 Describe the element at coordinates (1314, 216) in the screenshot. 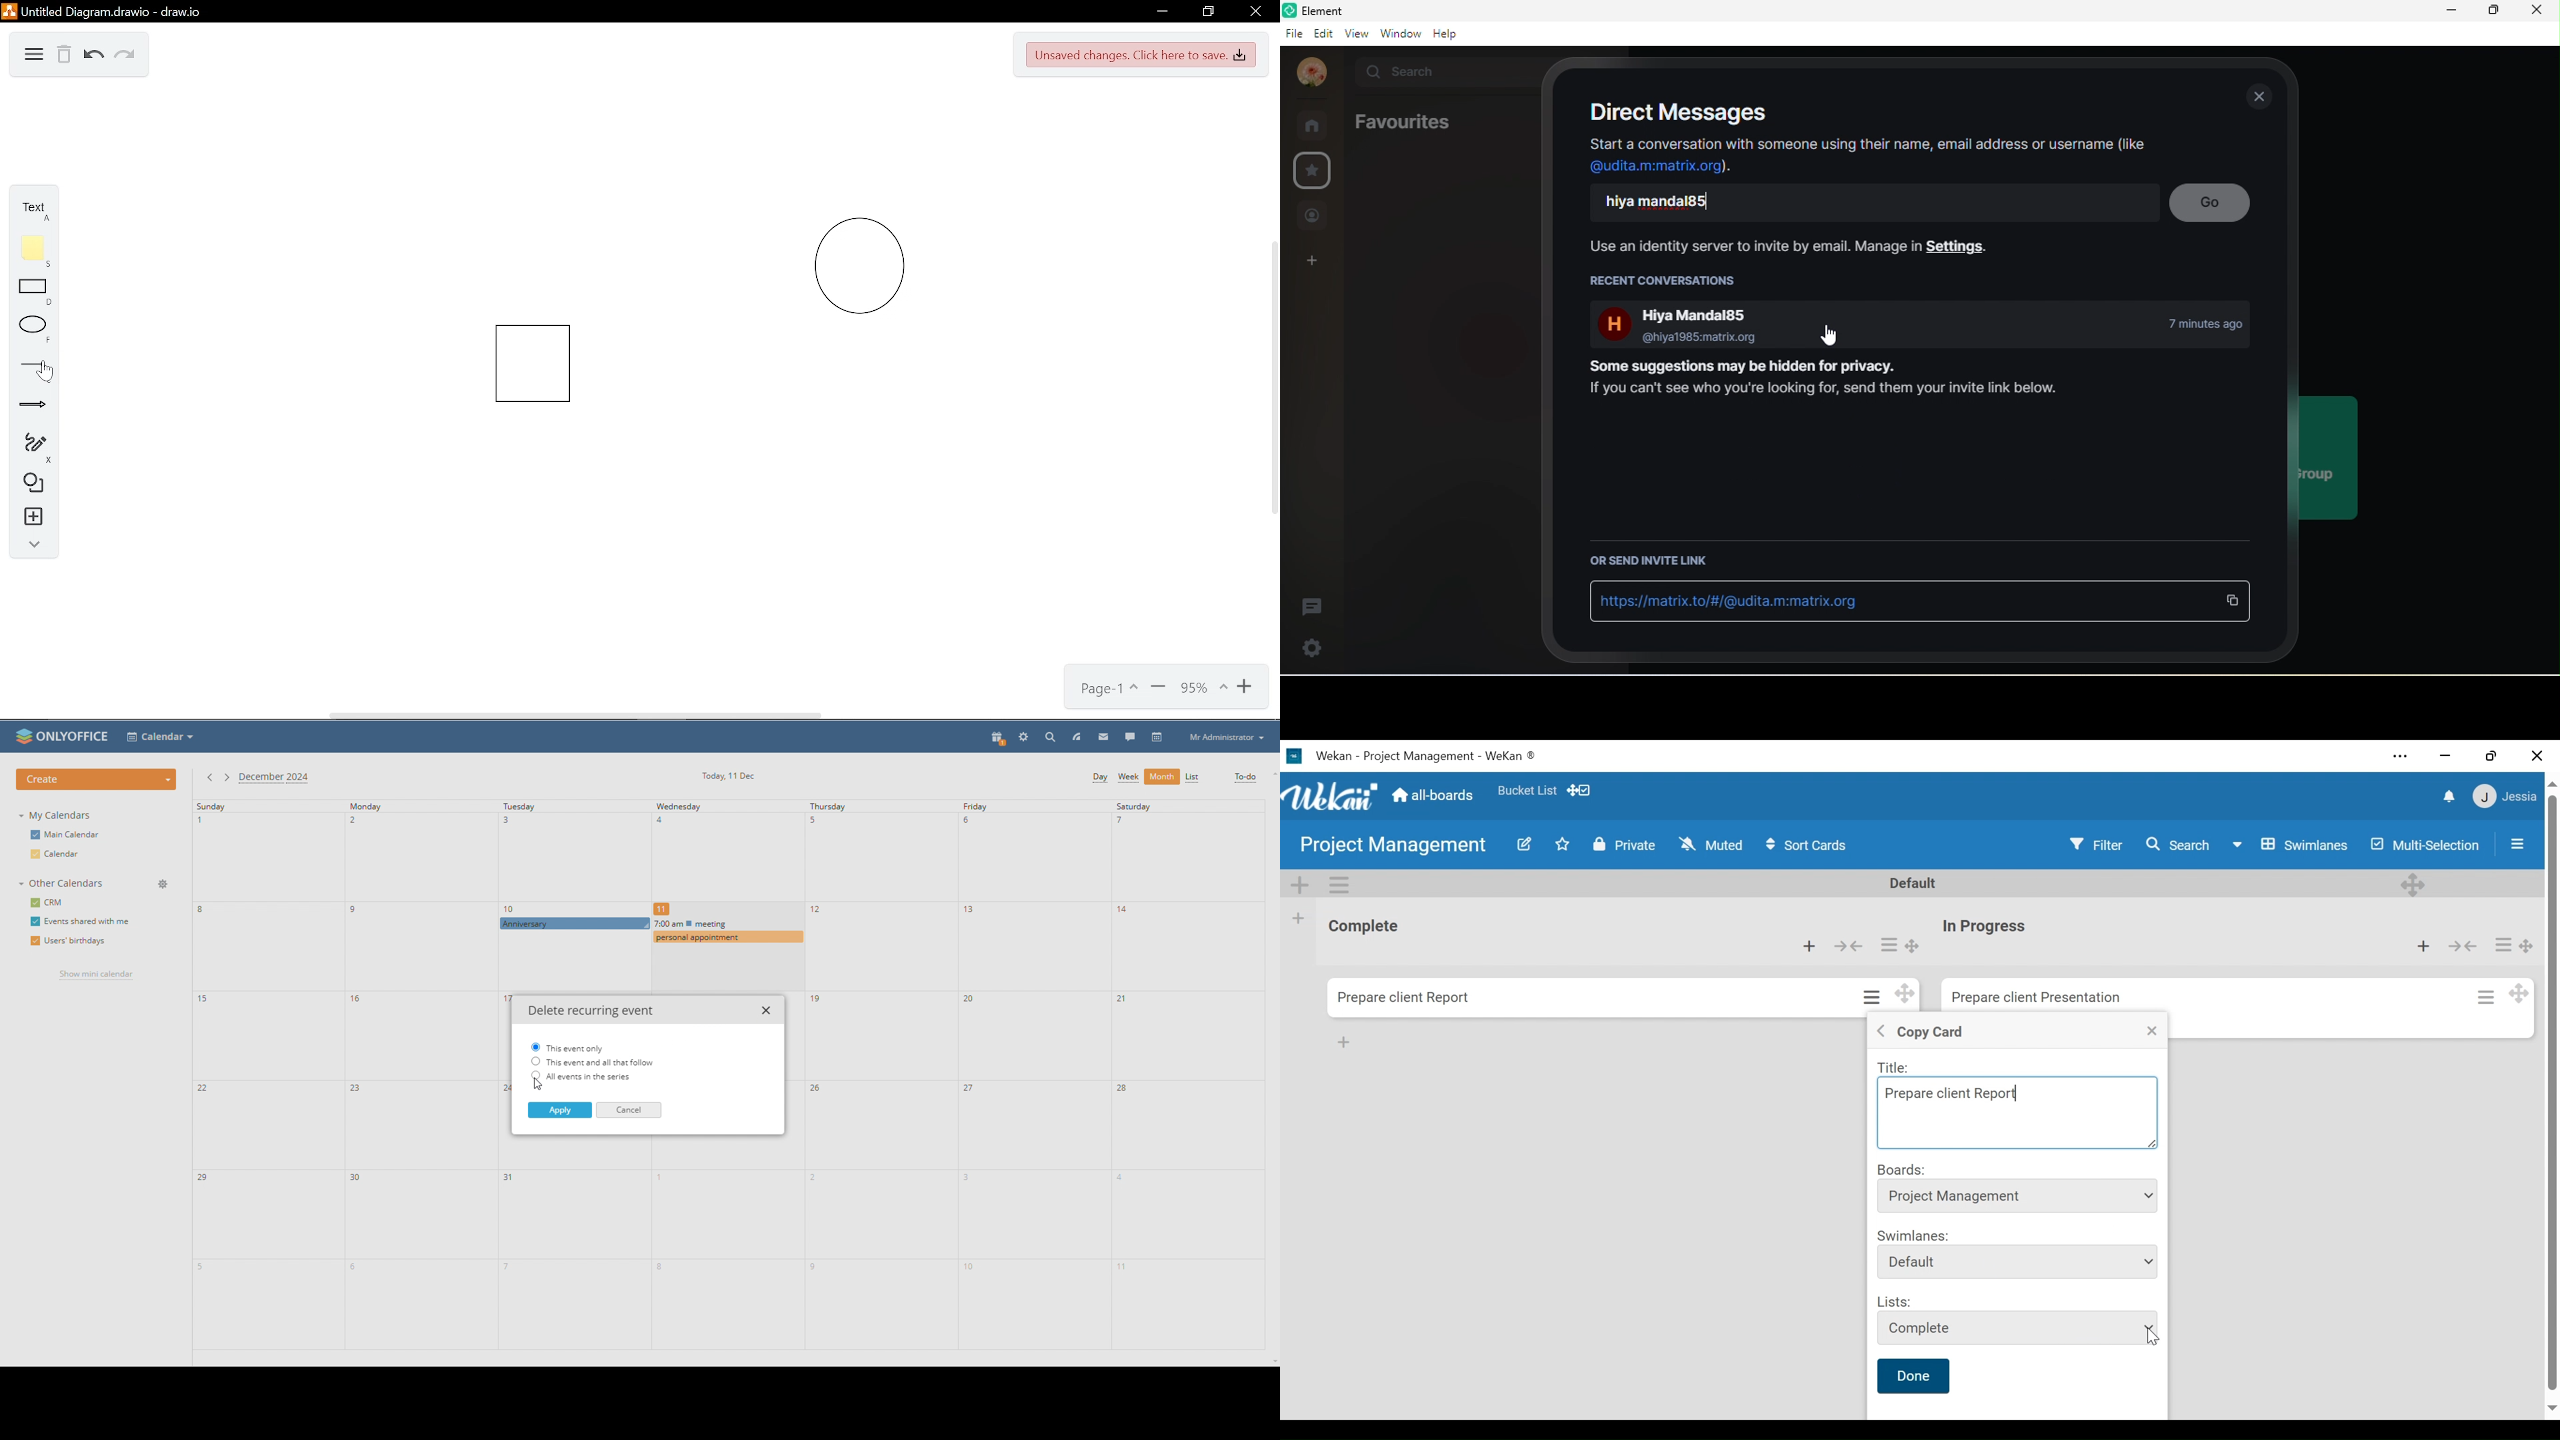

I see `people` at that location.